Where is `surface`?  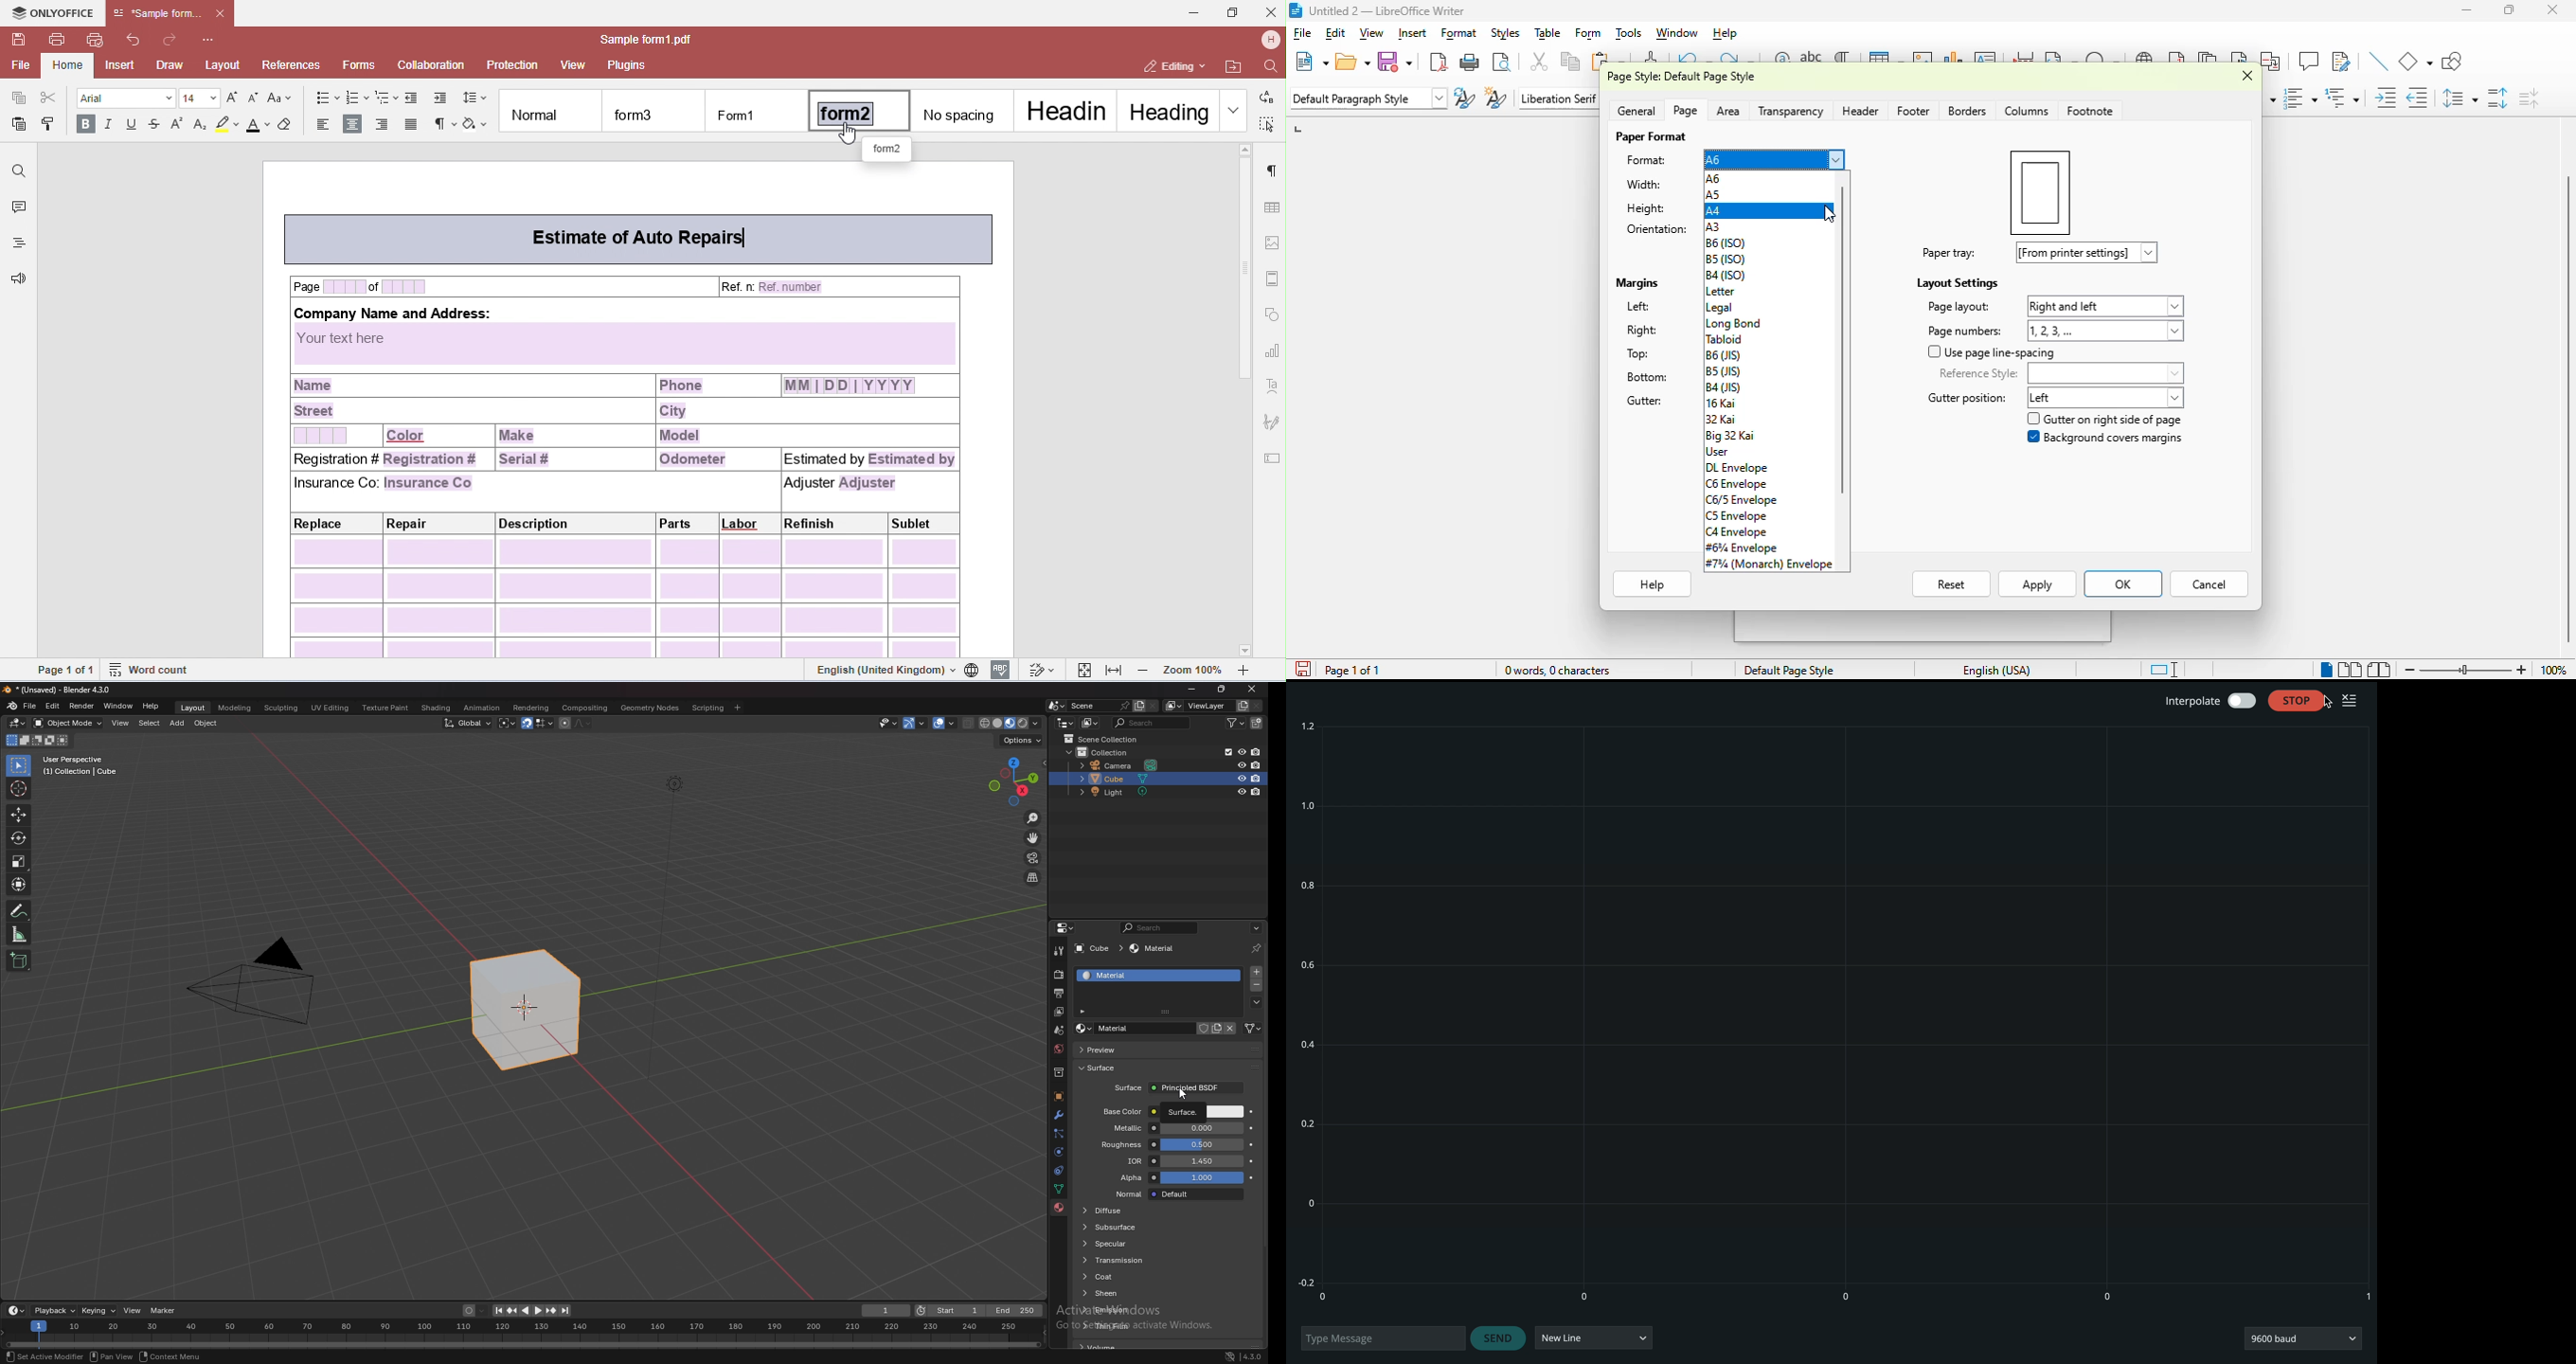 surface is located at coordinates (1113, 1068).